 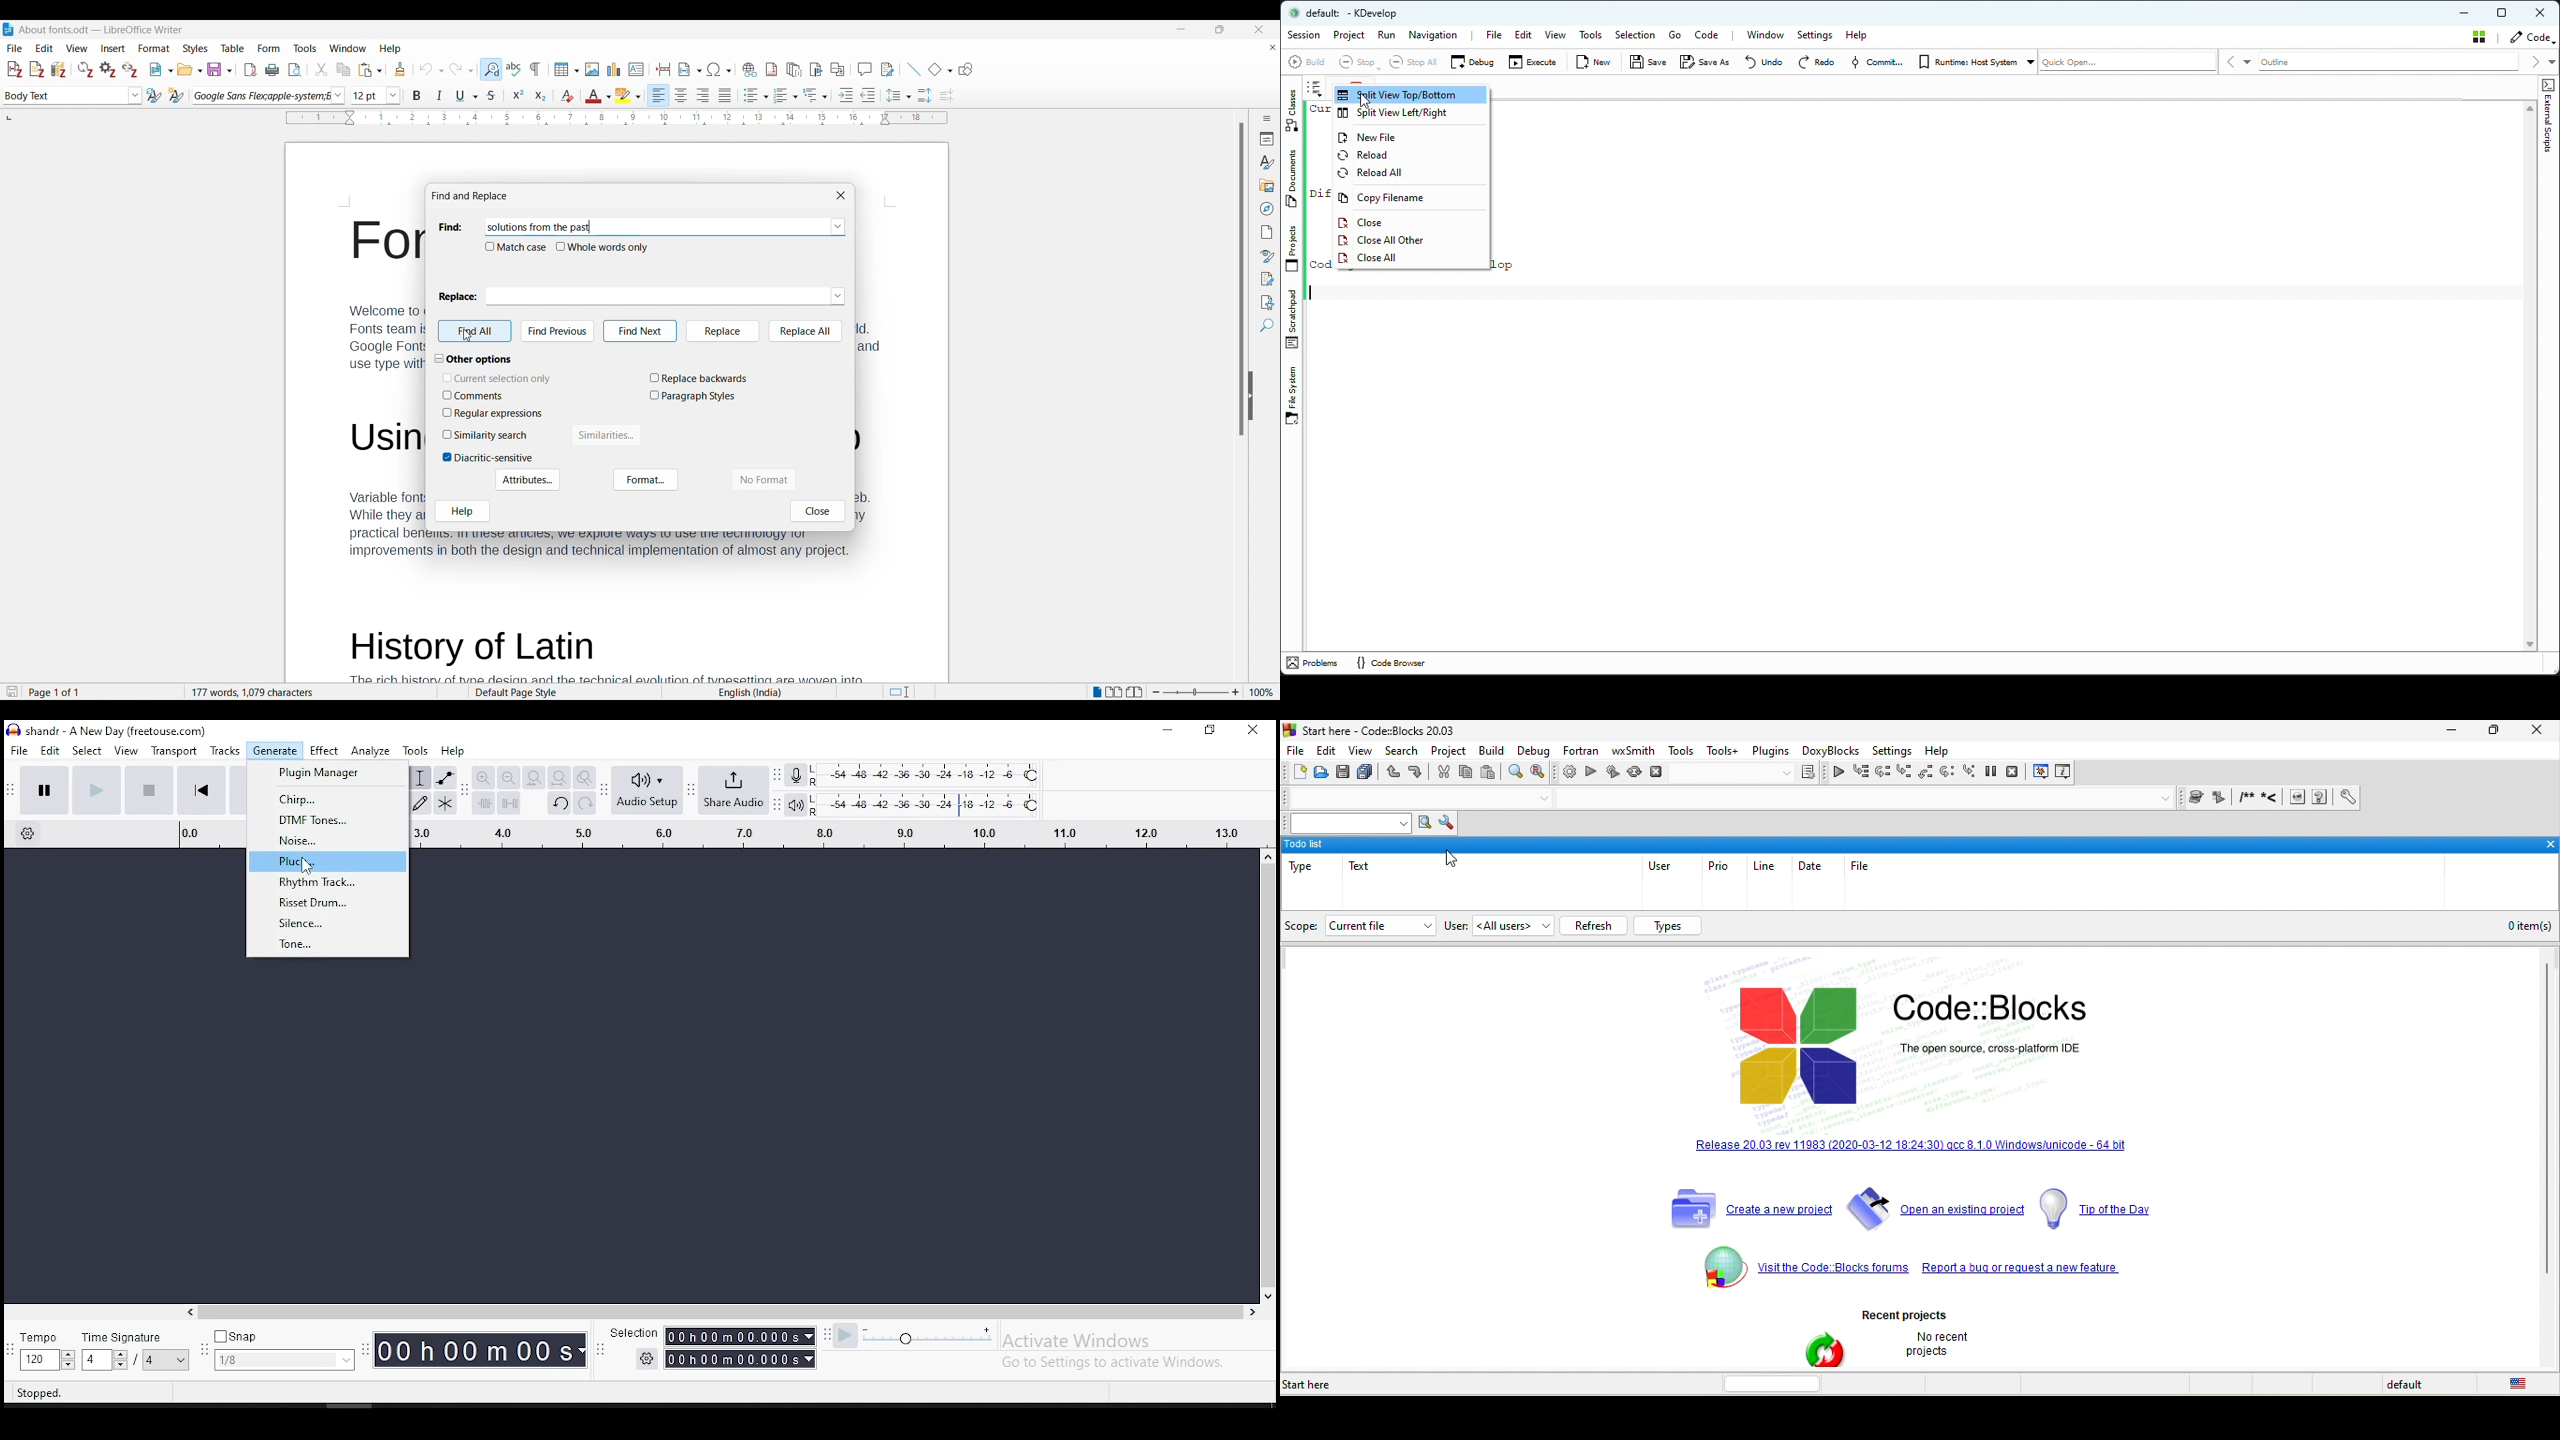 I want to click on Show draw functions, so click(x=966, y=69).